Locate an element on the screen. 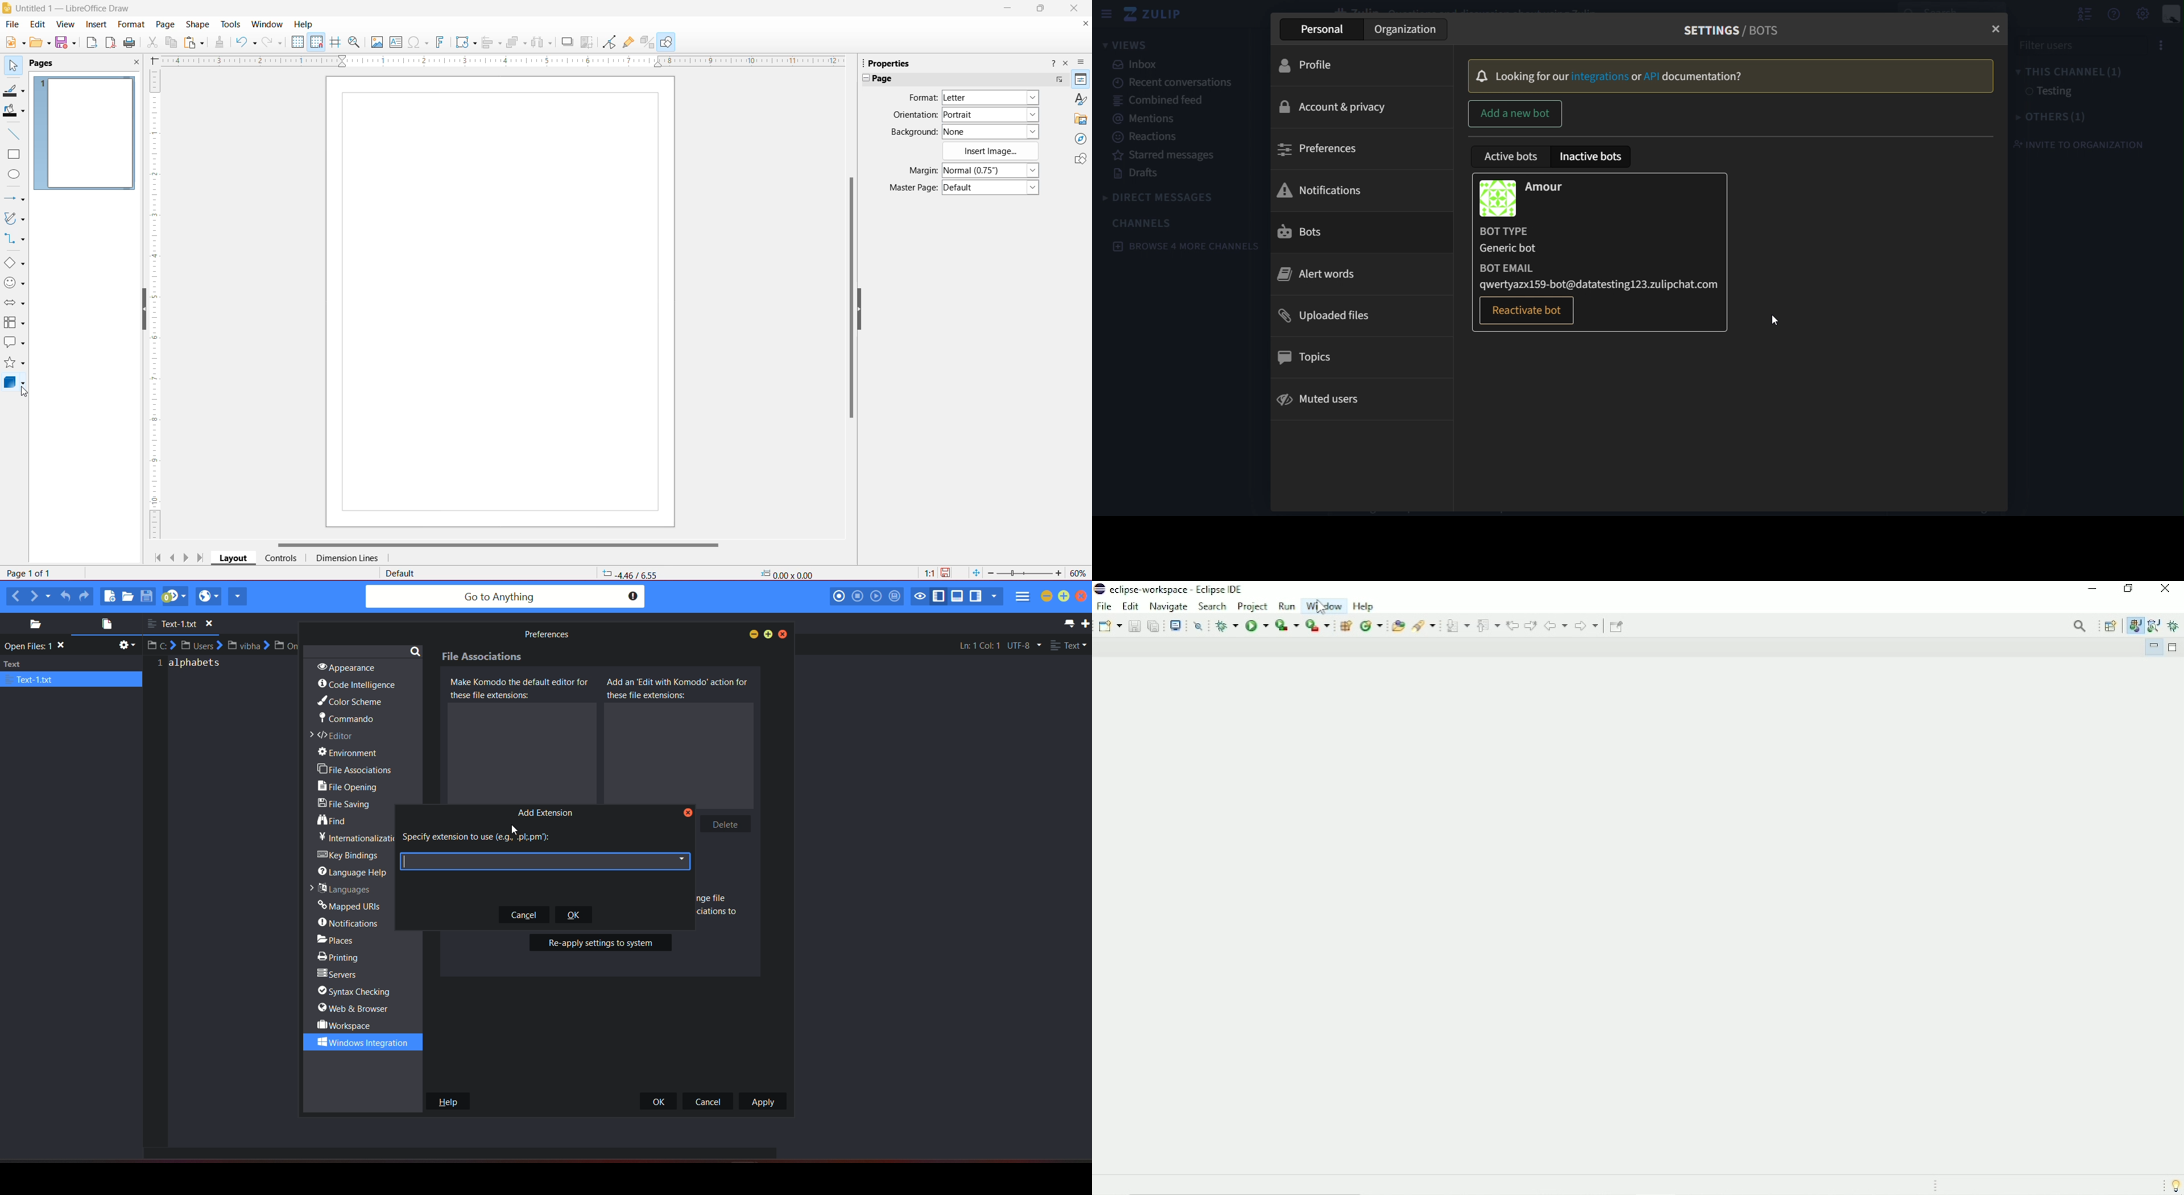 The height and width of the screenshot is (1204, 2184). Set page margin dimensions is located at coordinates (992, 169).